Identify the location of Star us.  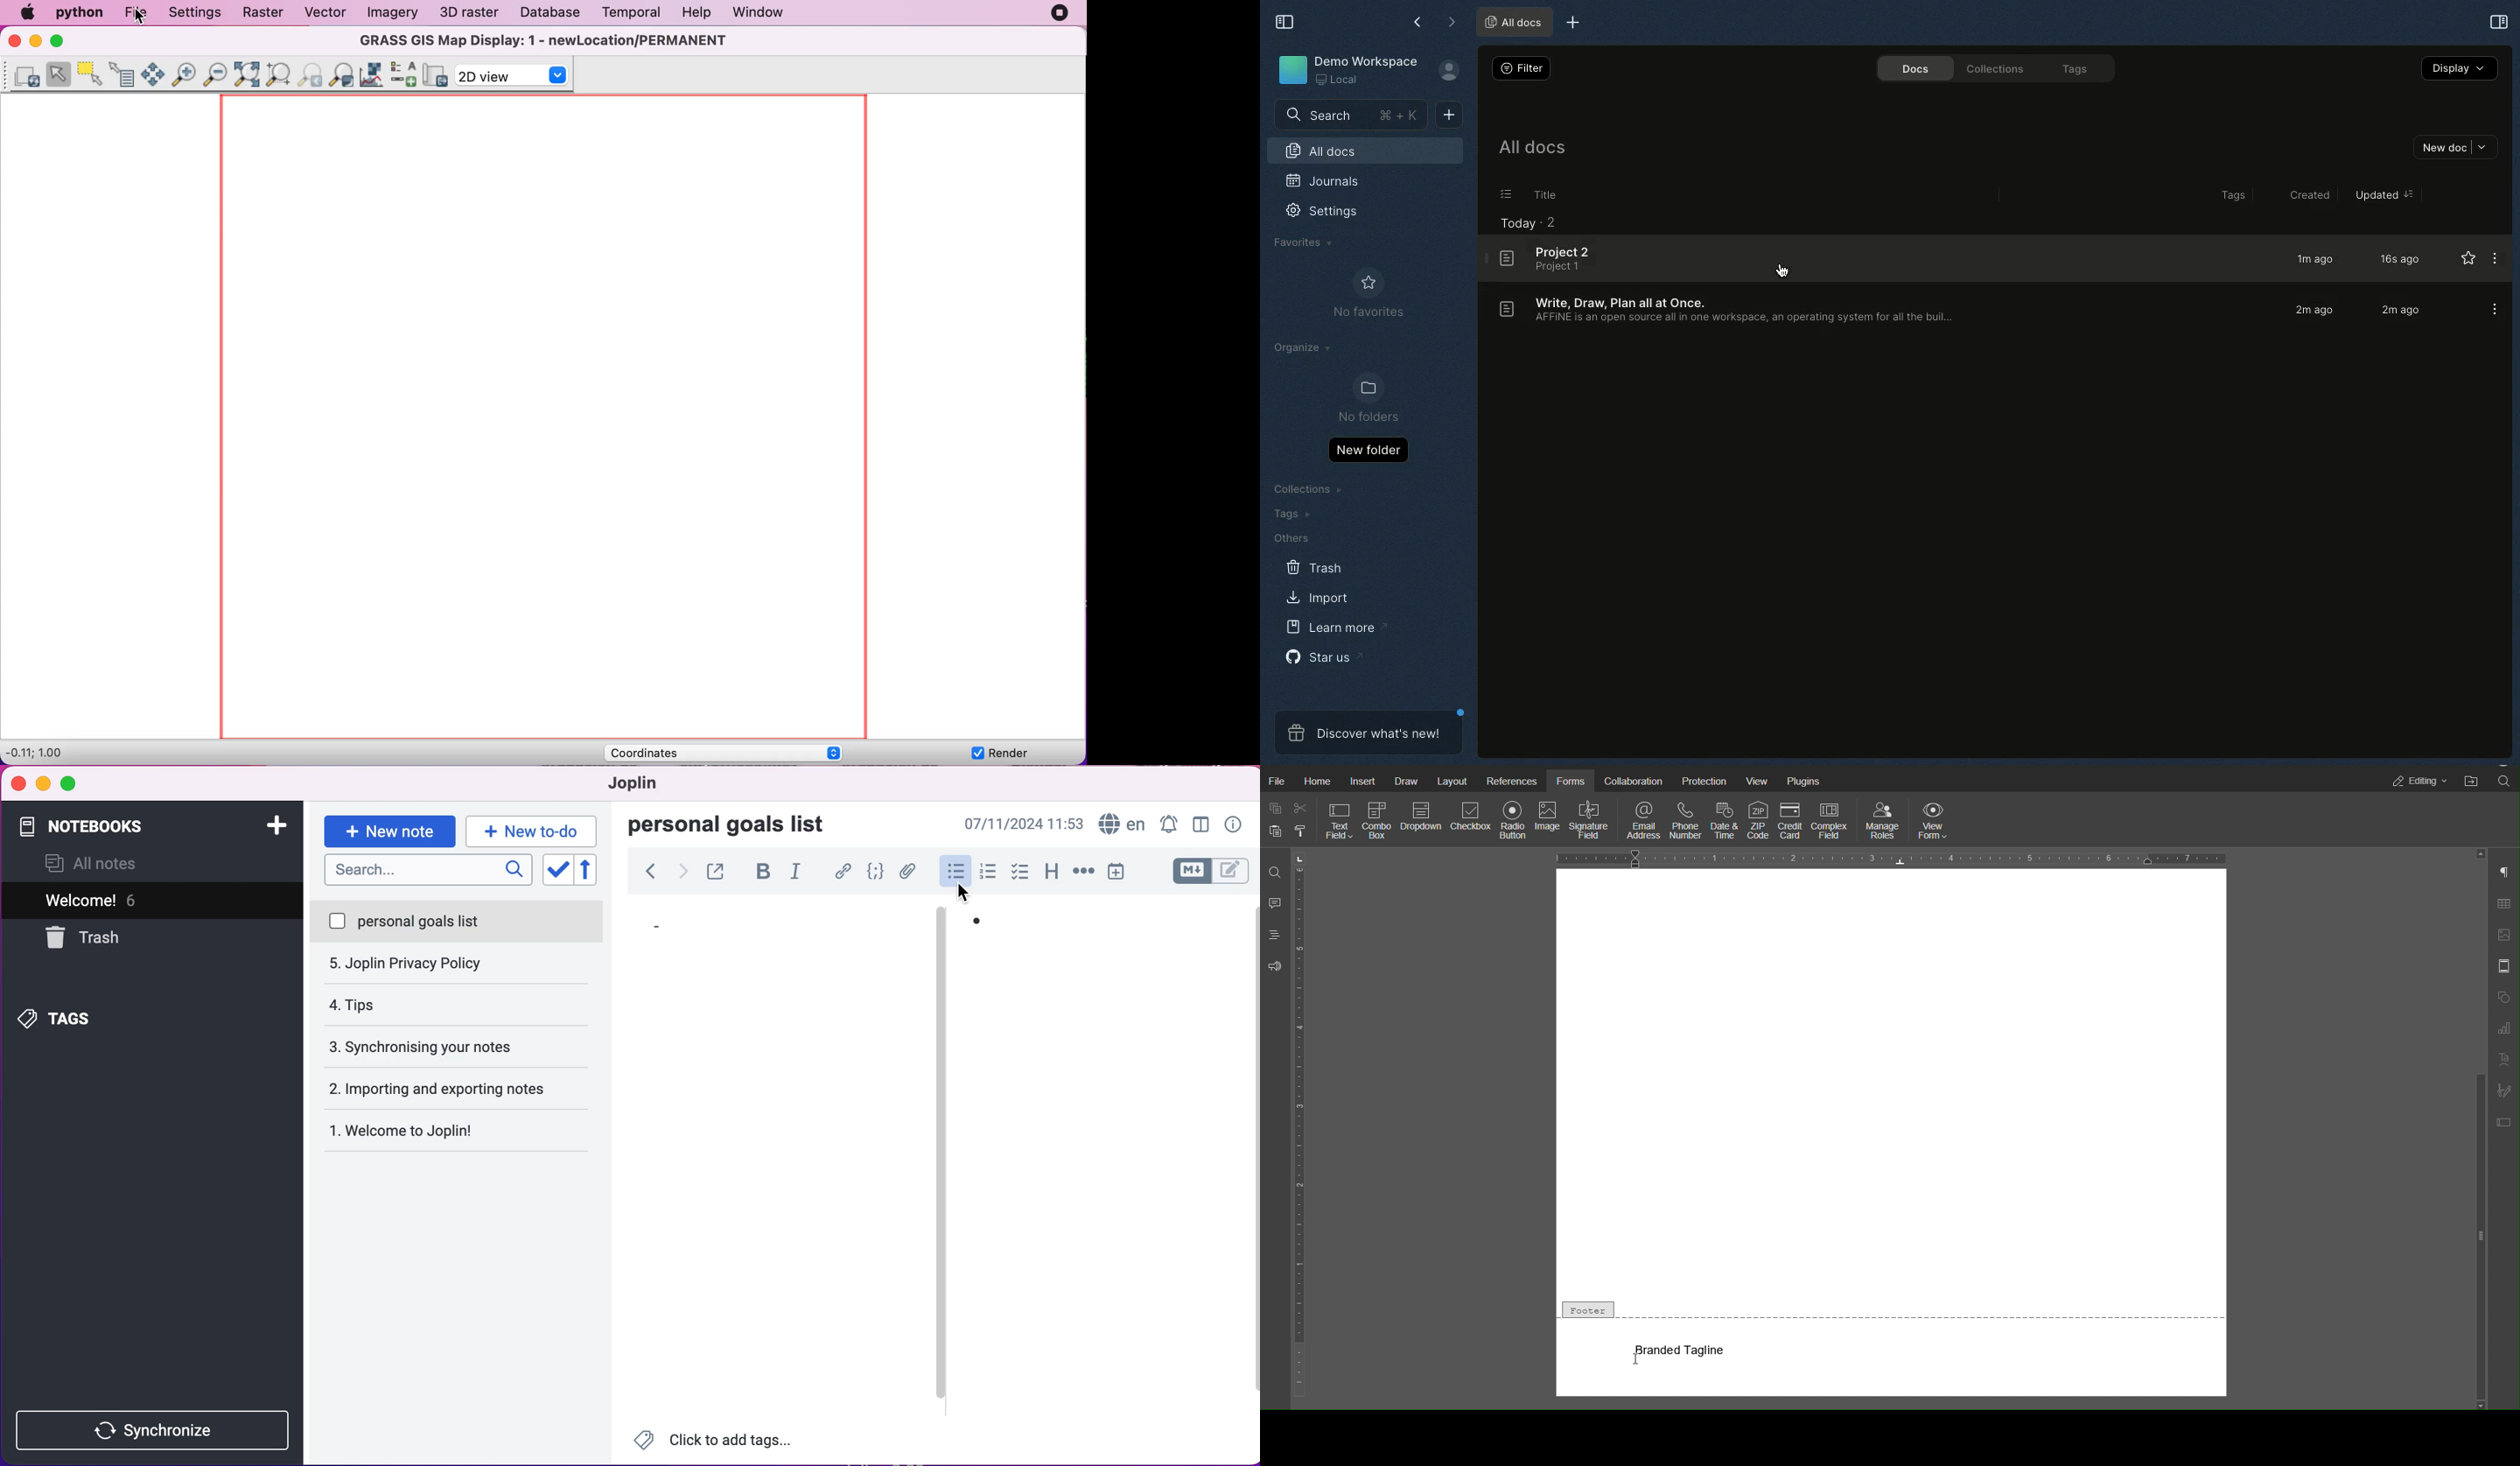
(1321, 656).